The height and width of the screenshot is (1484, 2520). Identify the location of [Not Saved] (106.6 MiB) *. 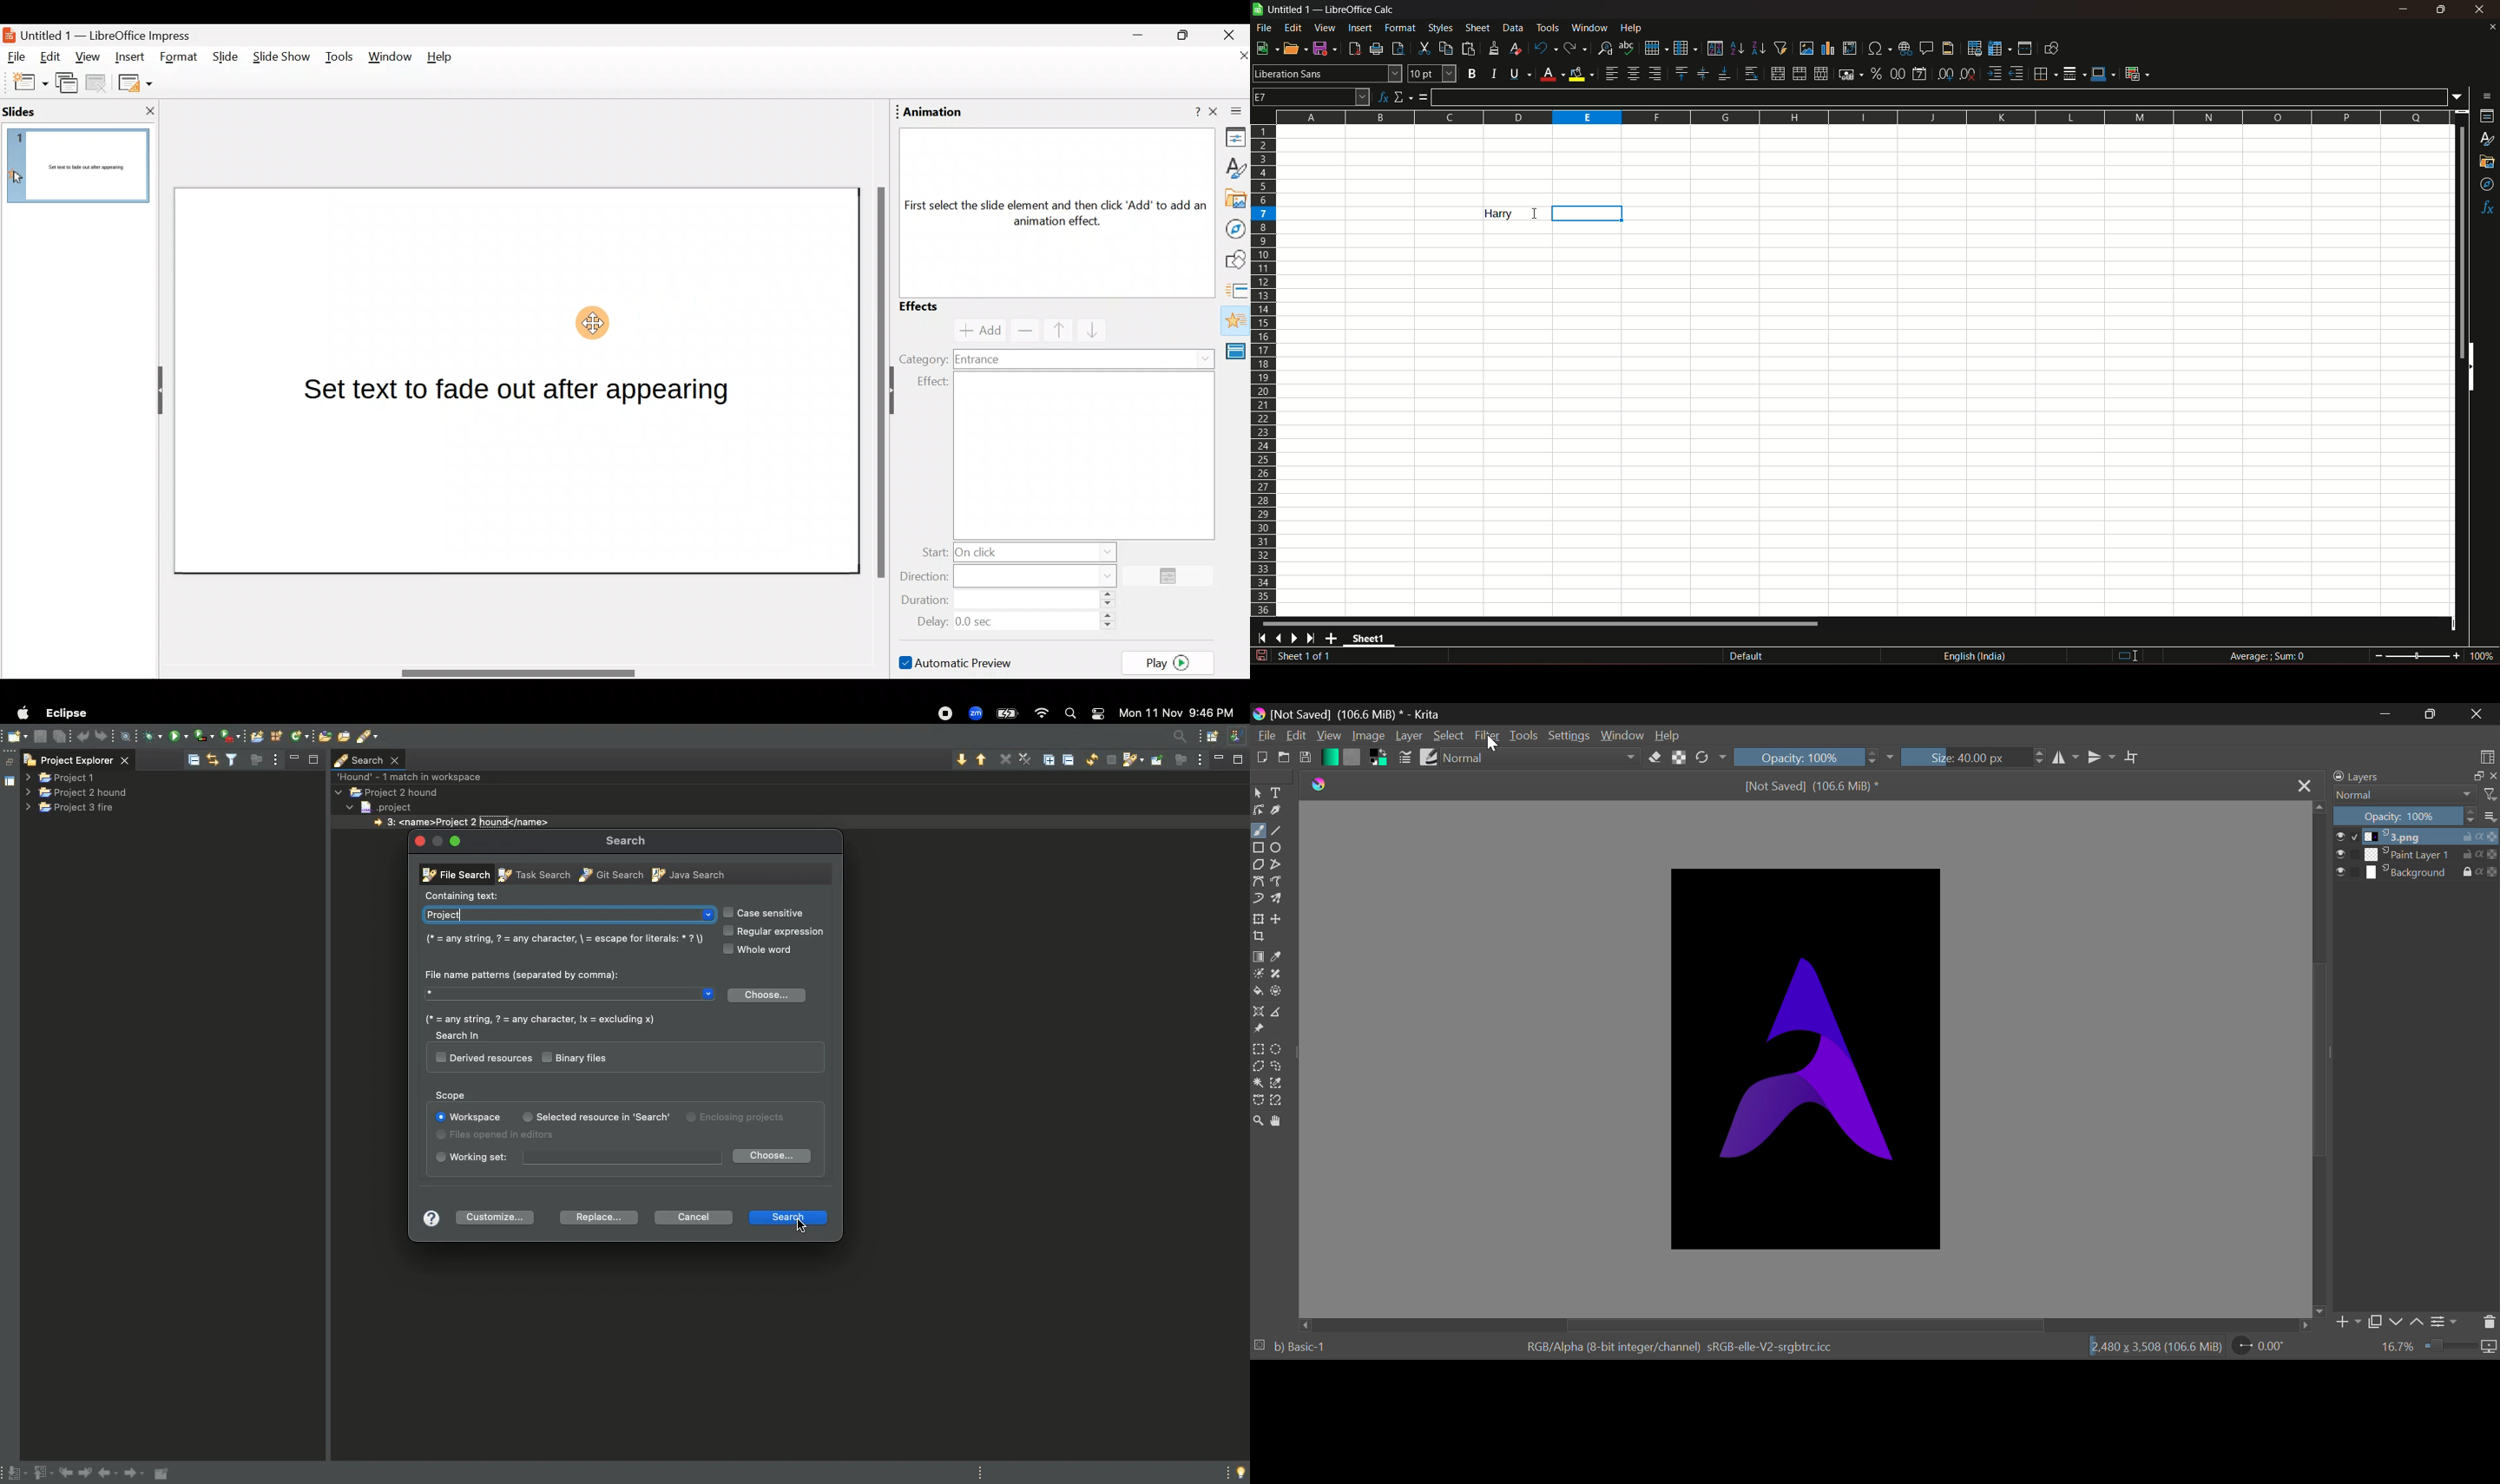
(1807, 785).